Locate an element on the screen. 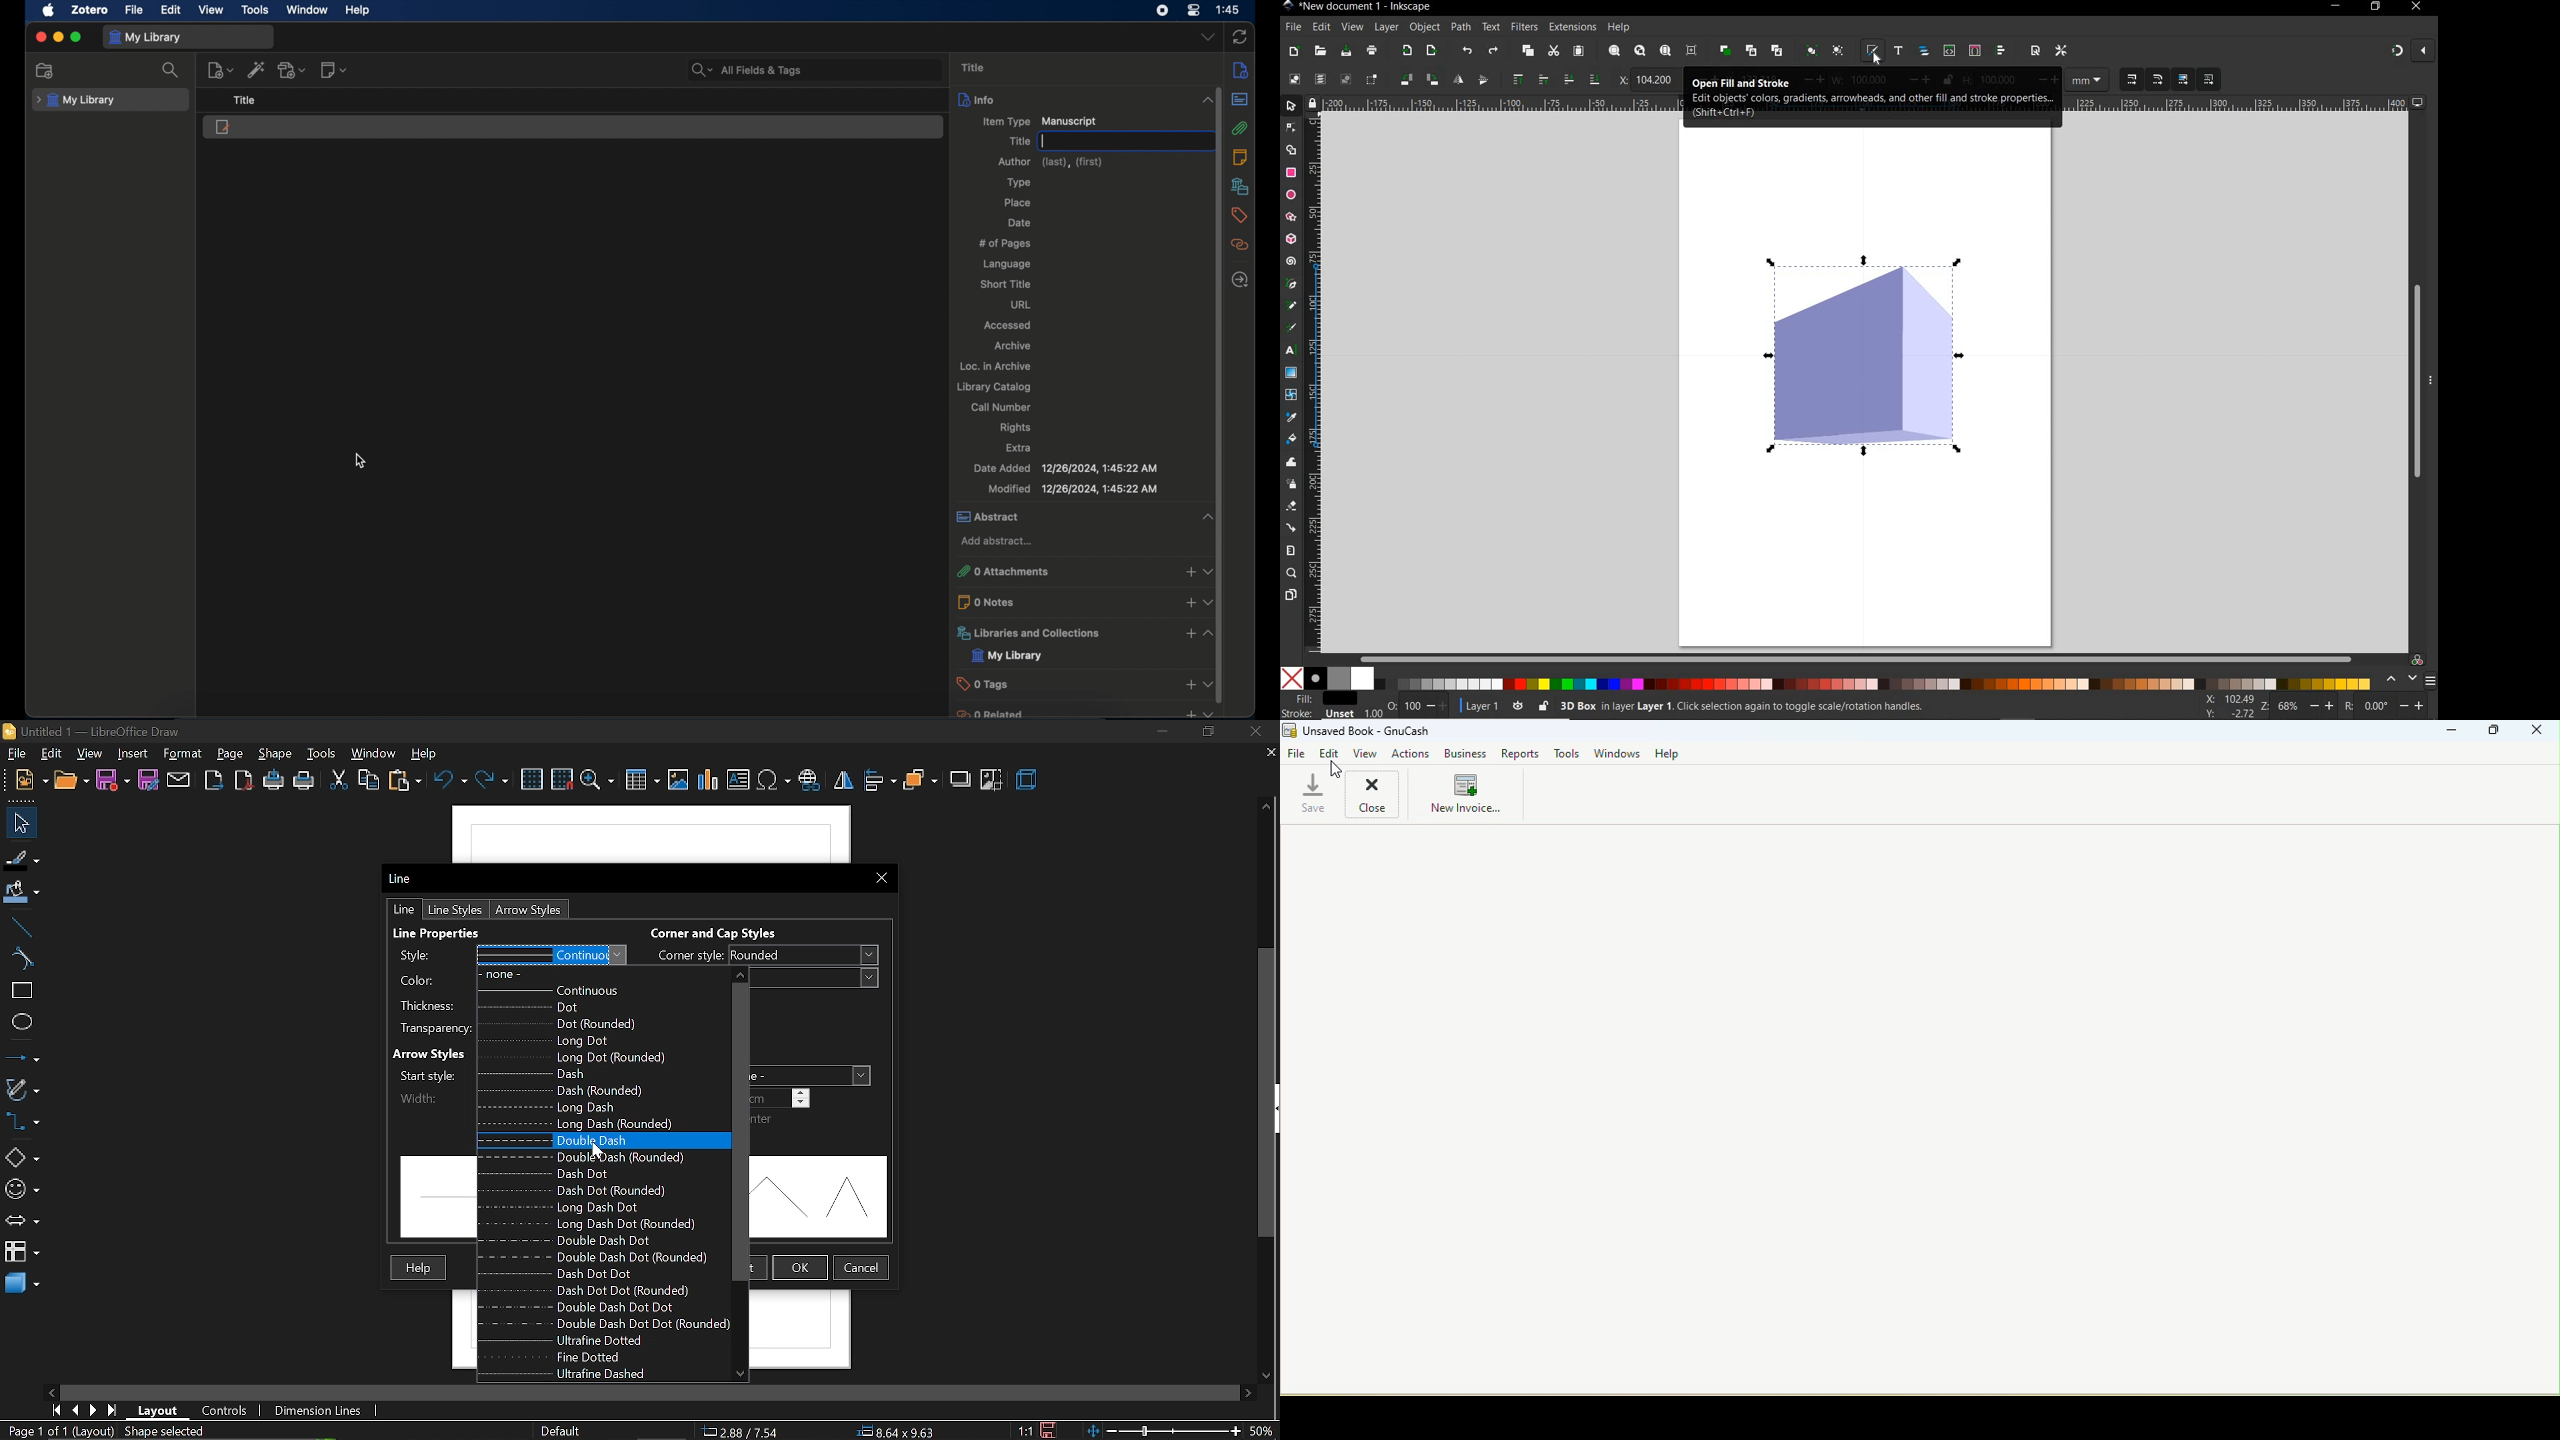 Image resolution: width=2576 pixels, height=1456 pixels. TOGGLE SELECTION BOX is located at coordinates (1372, 81).